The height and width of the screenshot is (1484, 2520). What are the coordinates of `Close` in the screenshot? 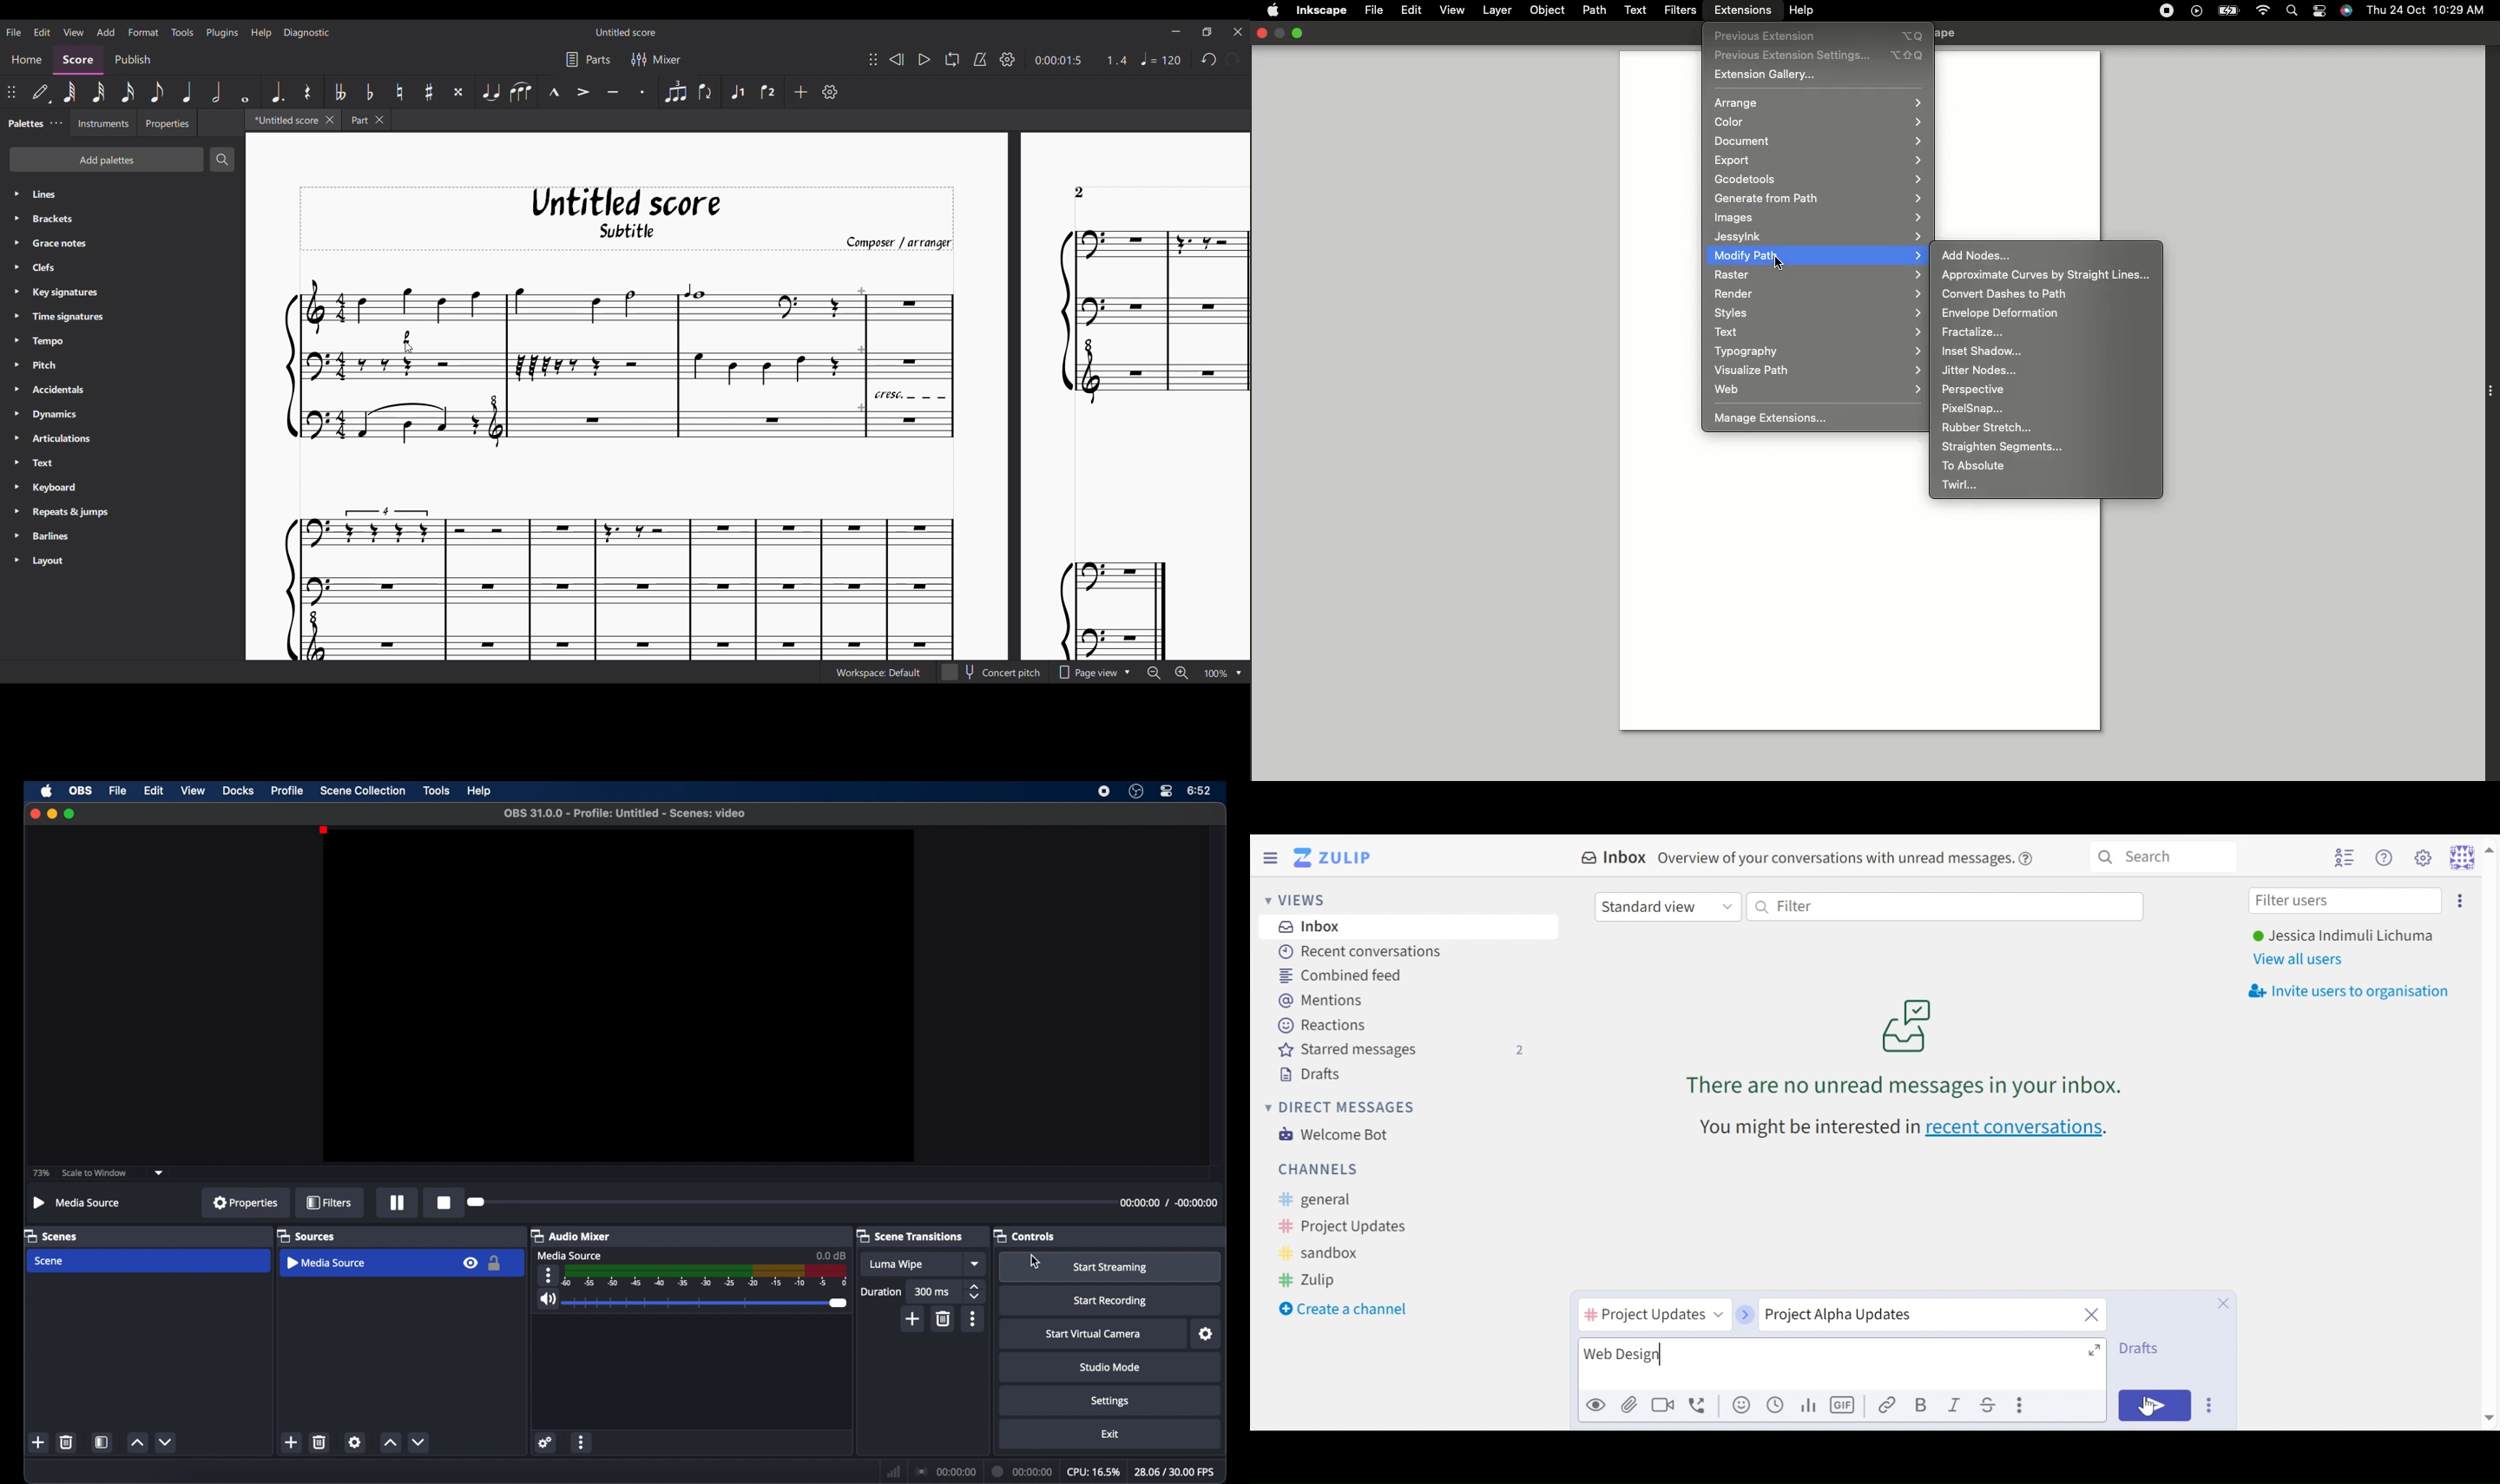 It's located at (2223, 1303).